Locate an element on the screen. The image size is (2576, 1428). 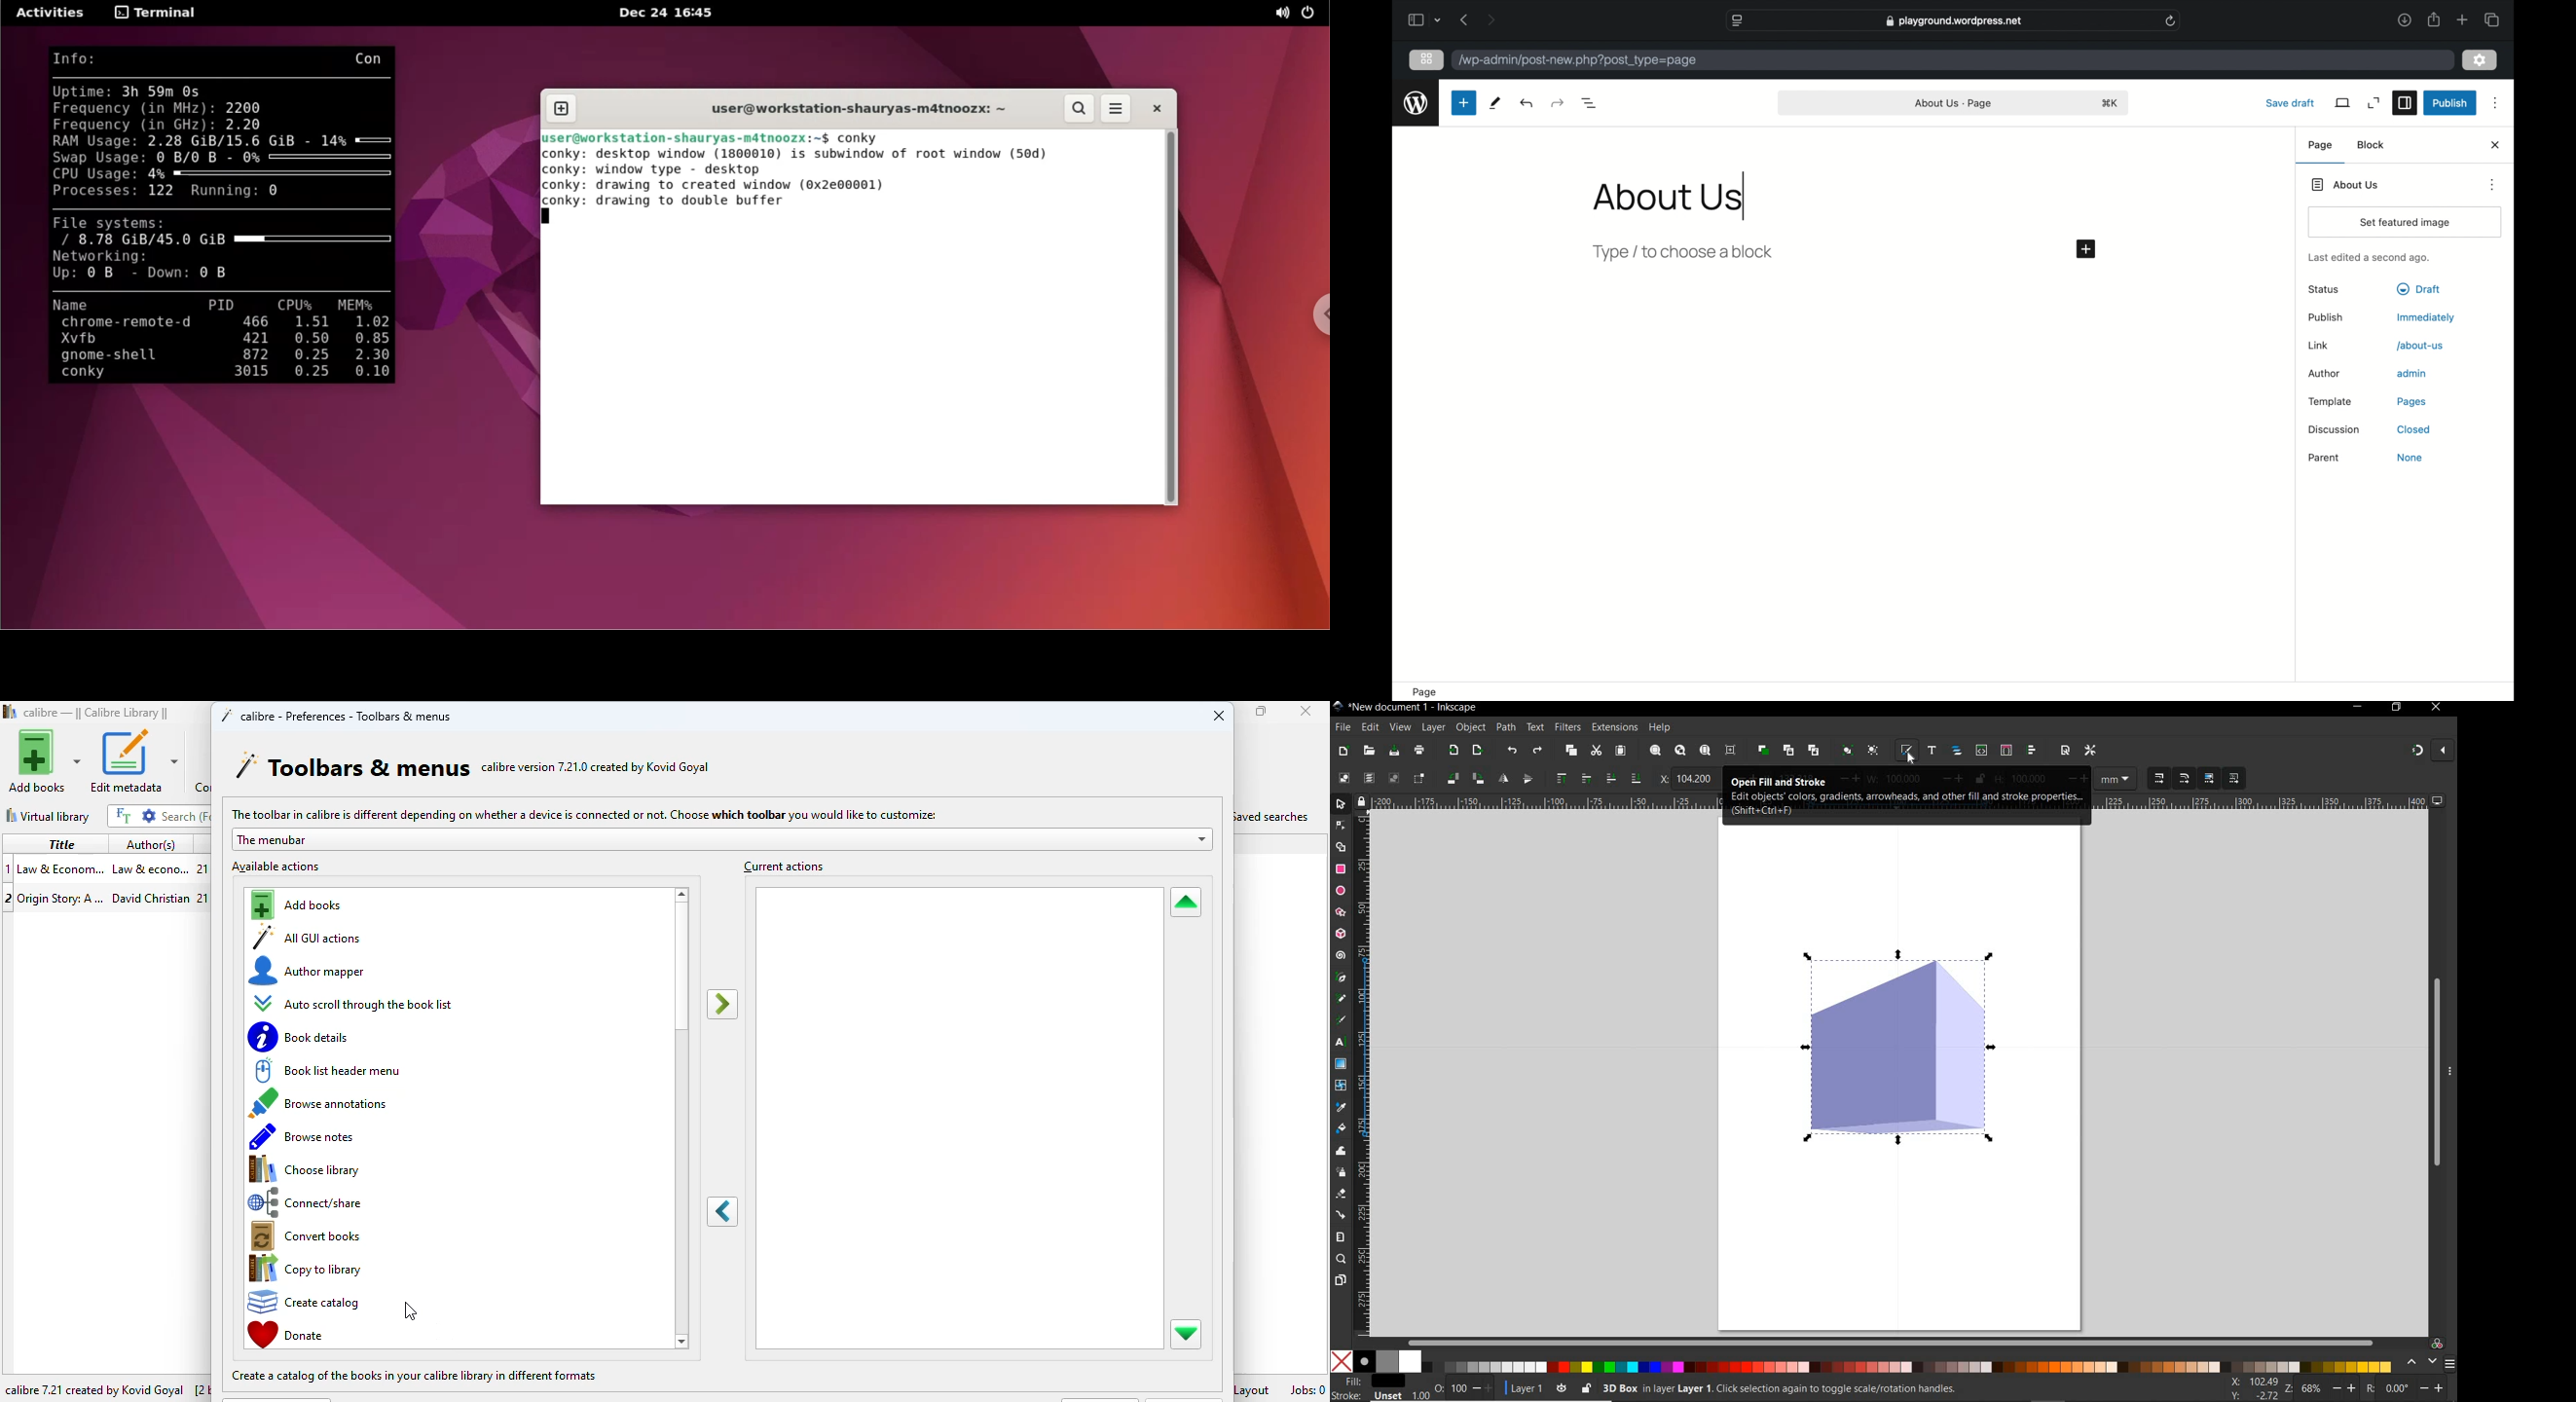
SPIRAL TOOL is located at coordinates (1341, 955).